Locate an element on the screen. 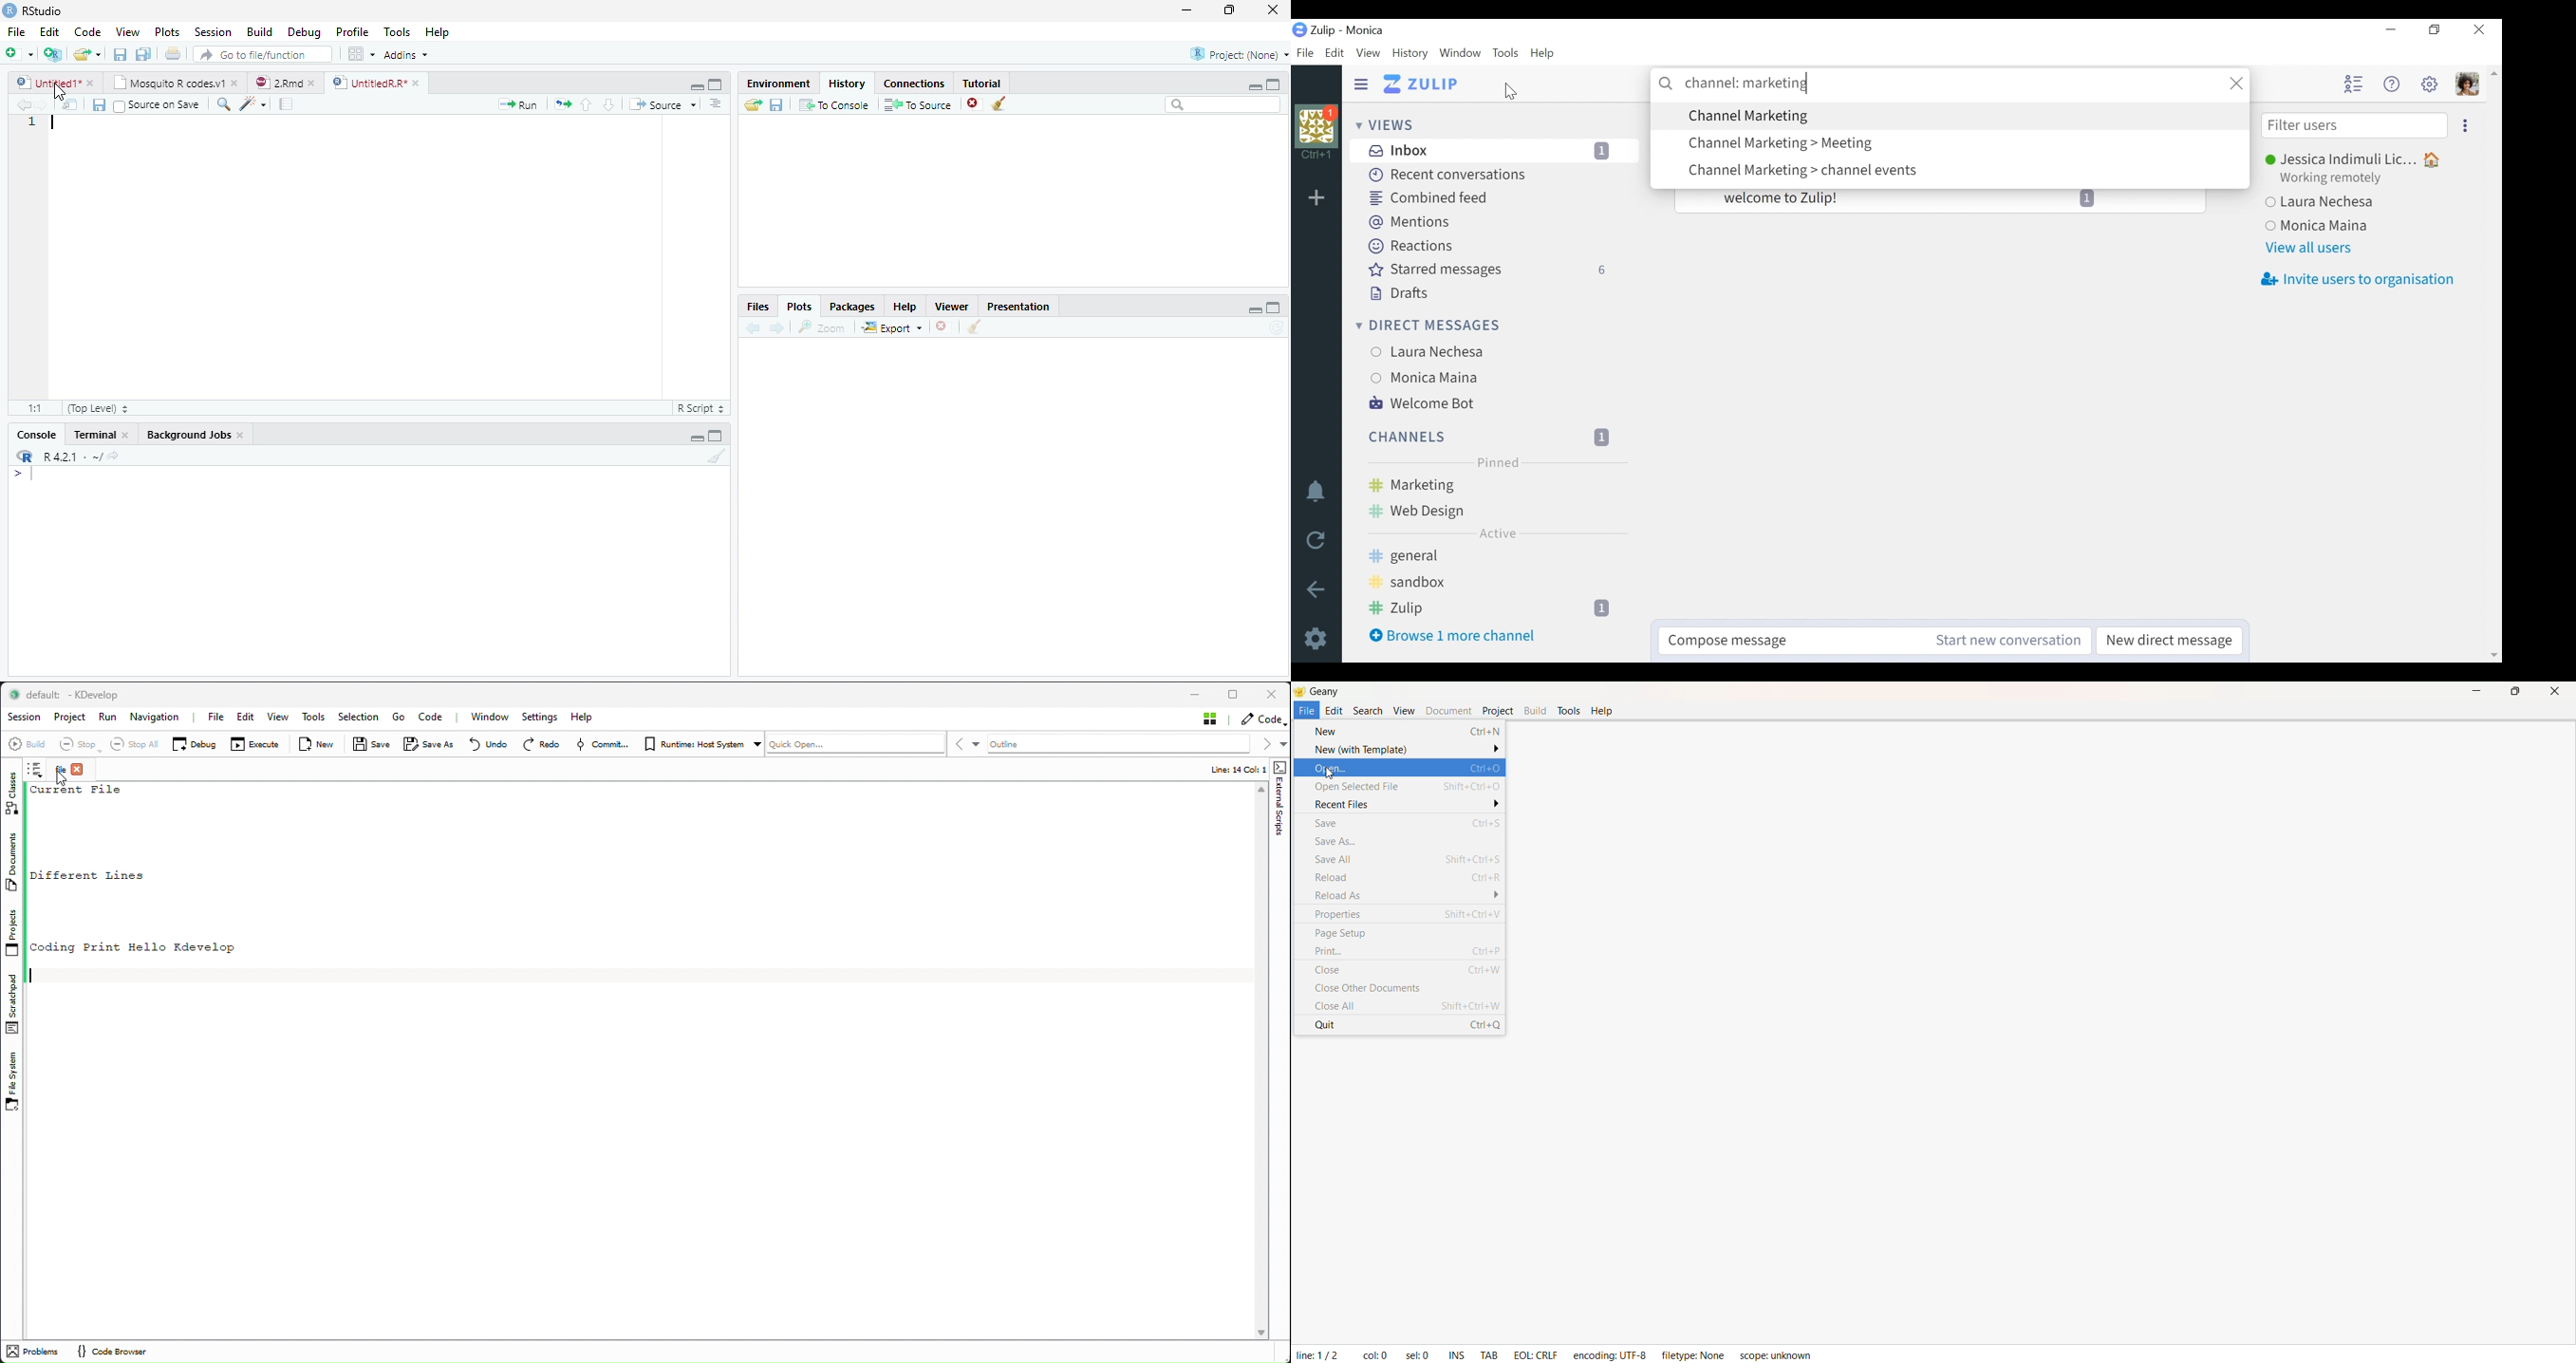  Maximize is located at coordinates (1231, 12).